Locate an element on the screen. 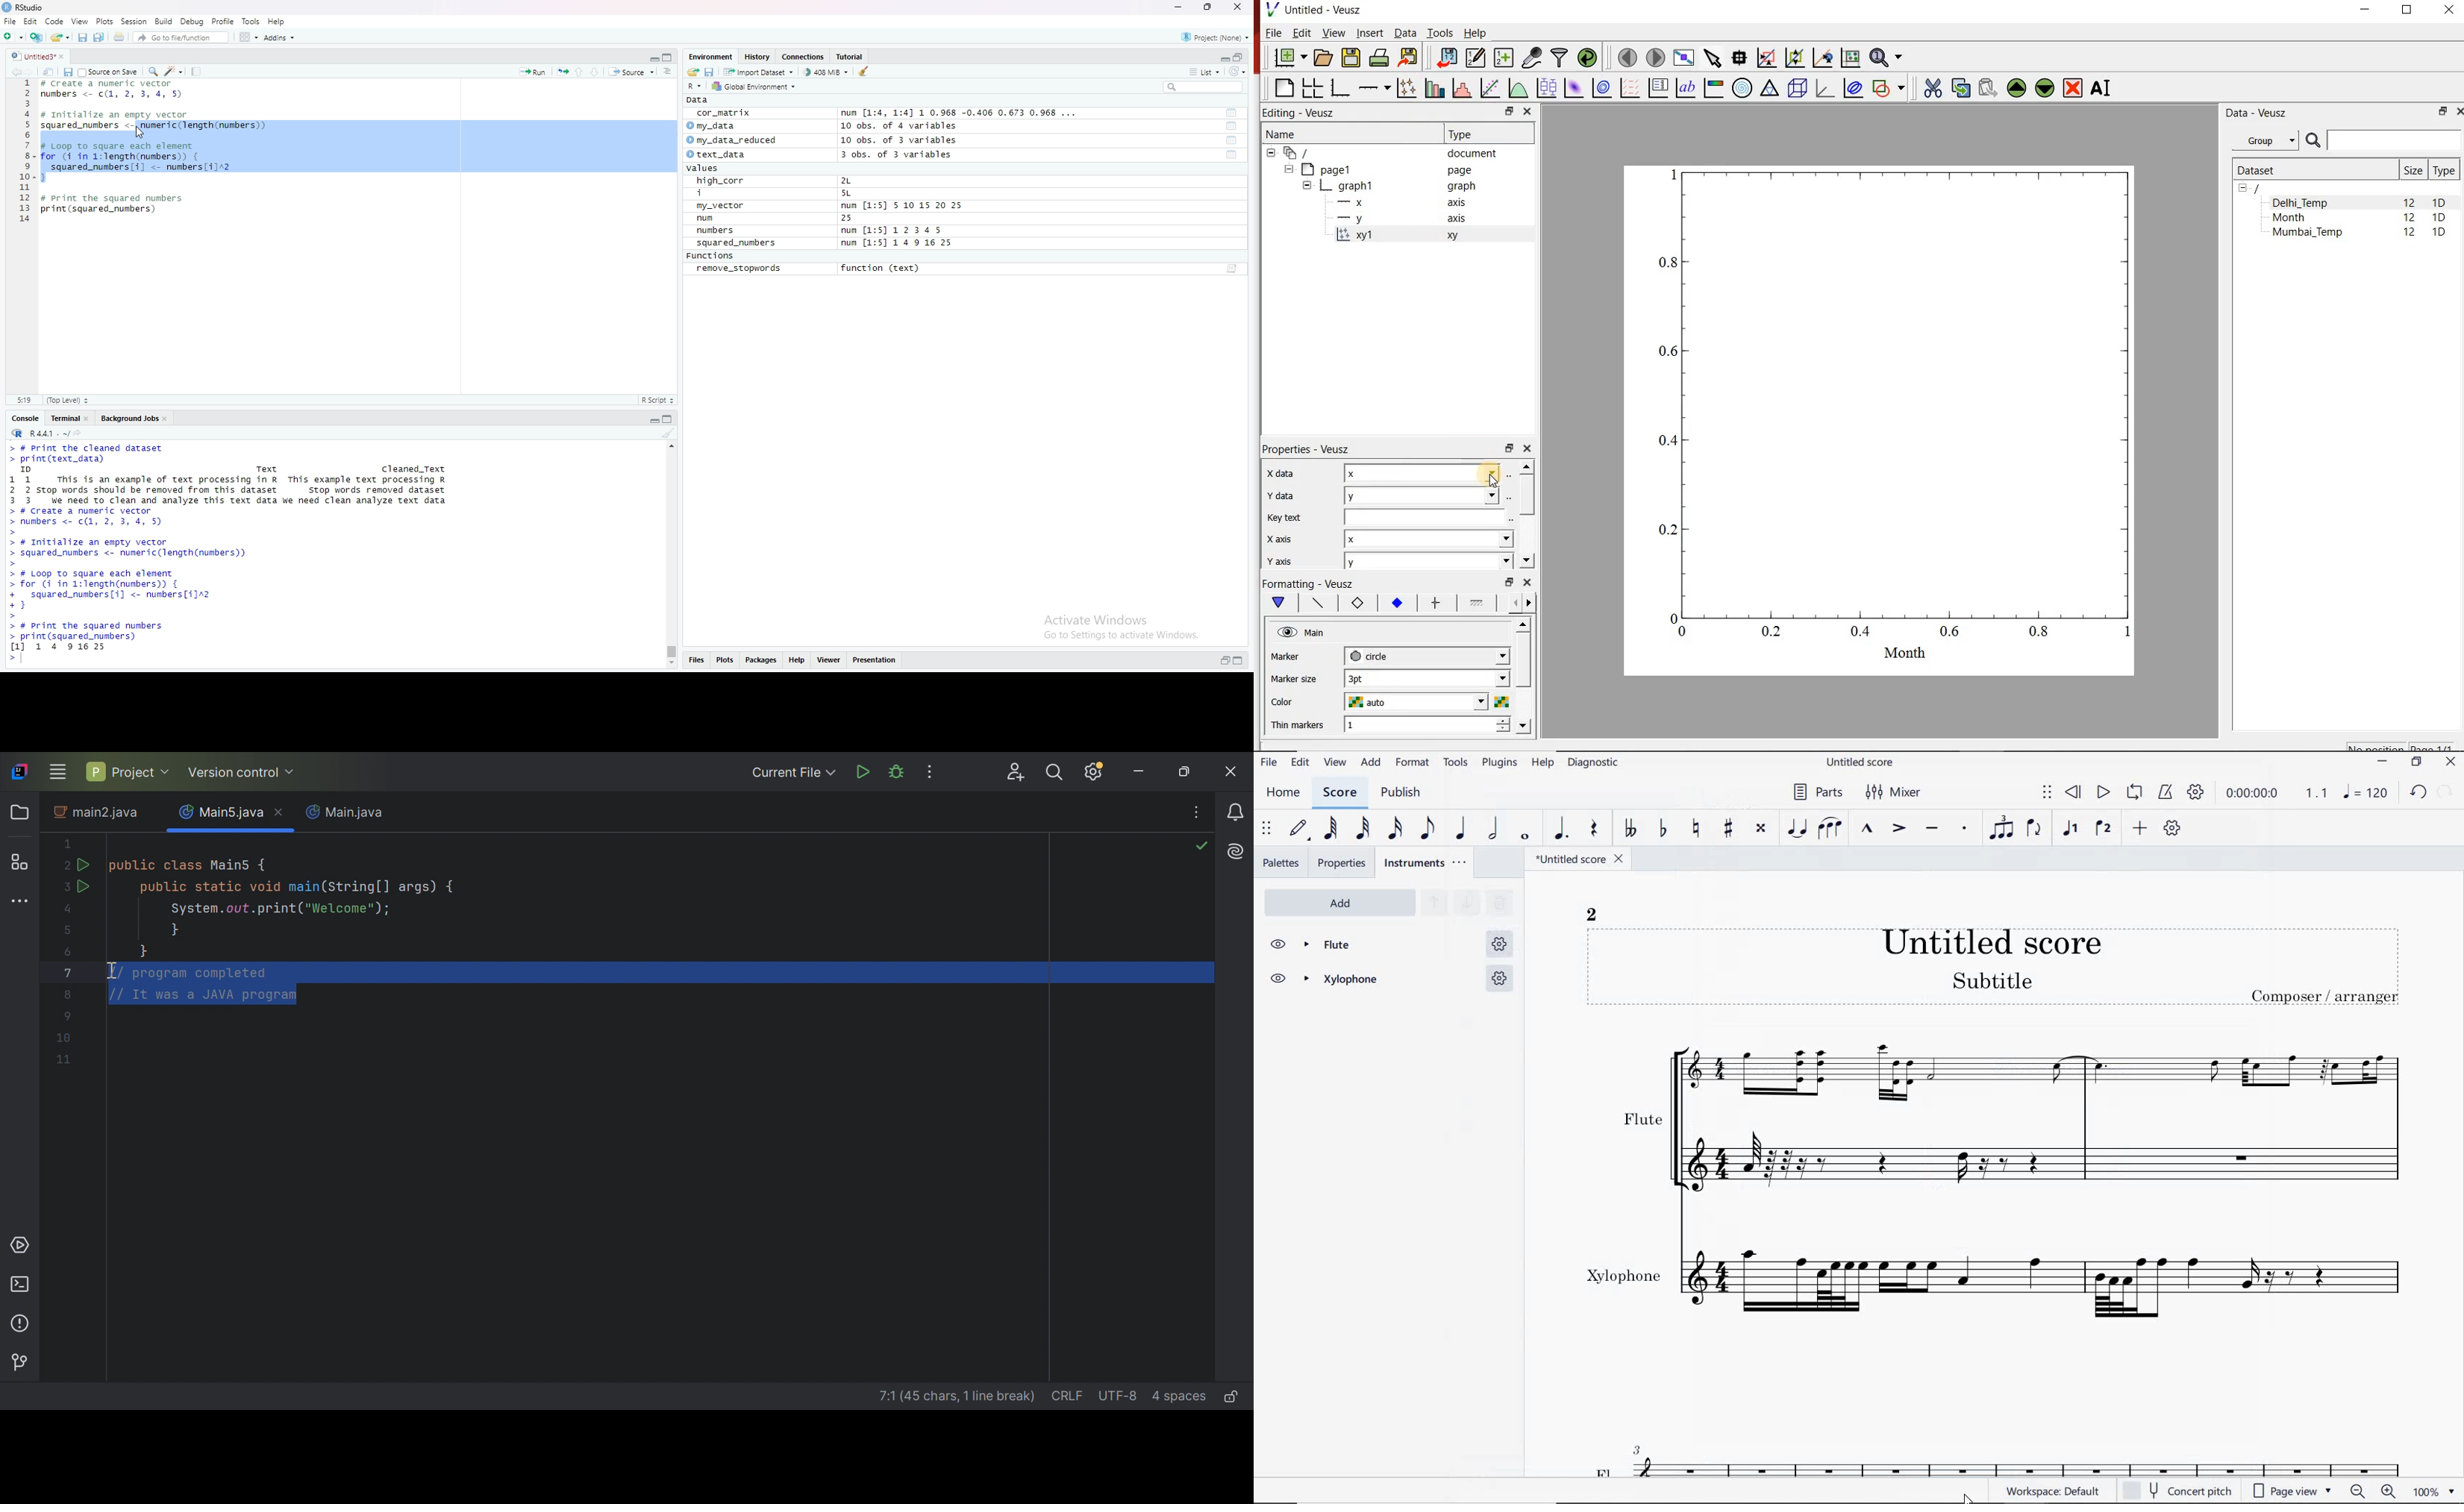 The width and height of the screenshot is (2464, 1512). Edit is located at coordinates (30, 21).